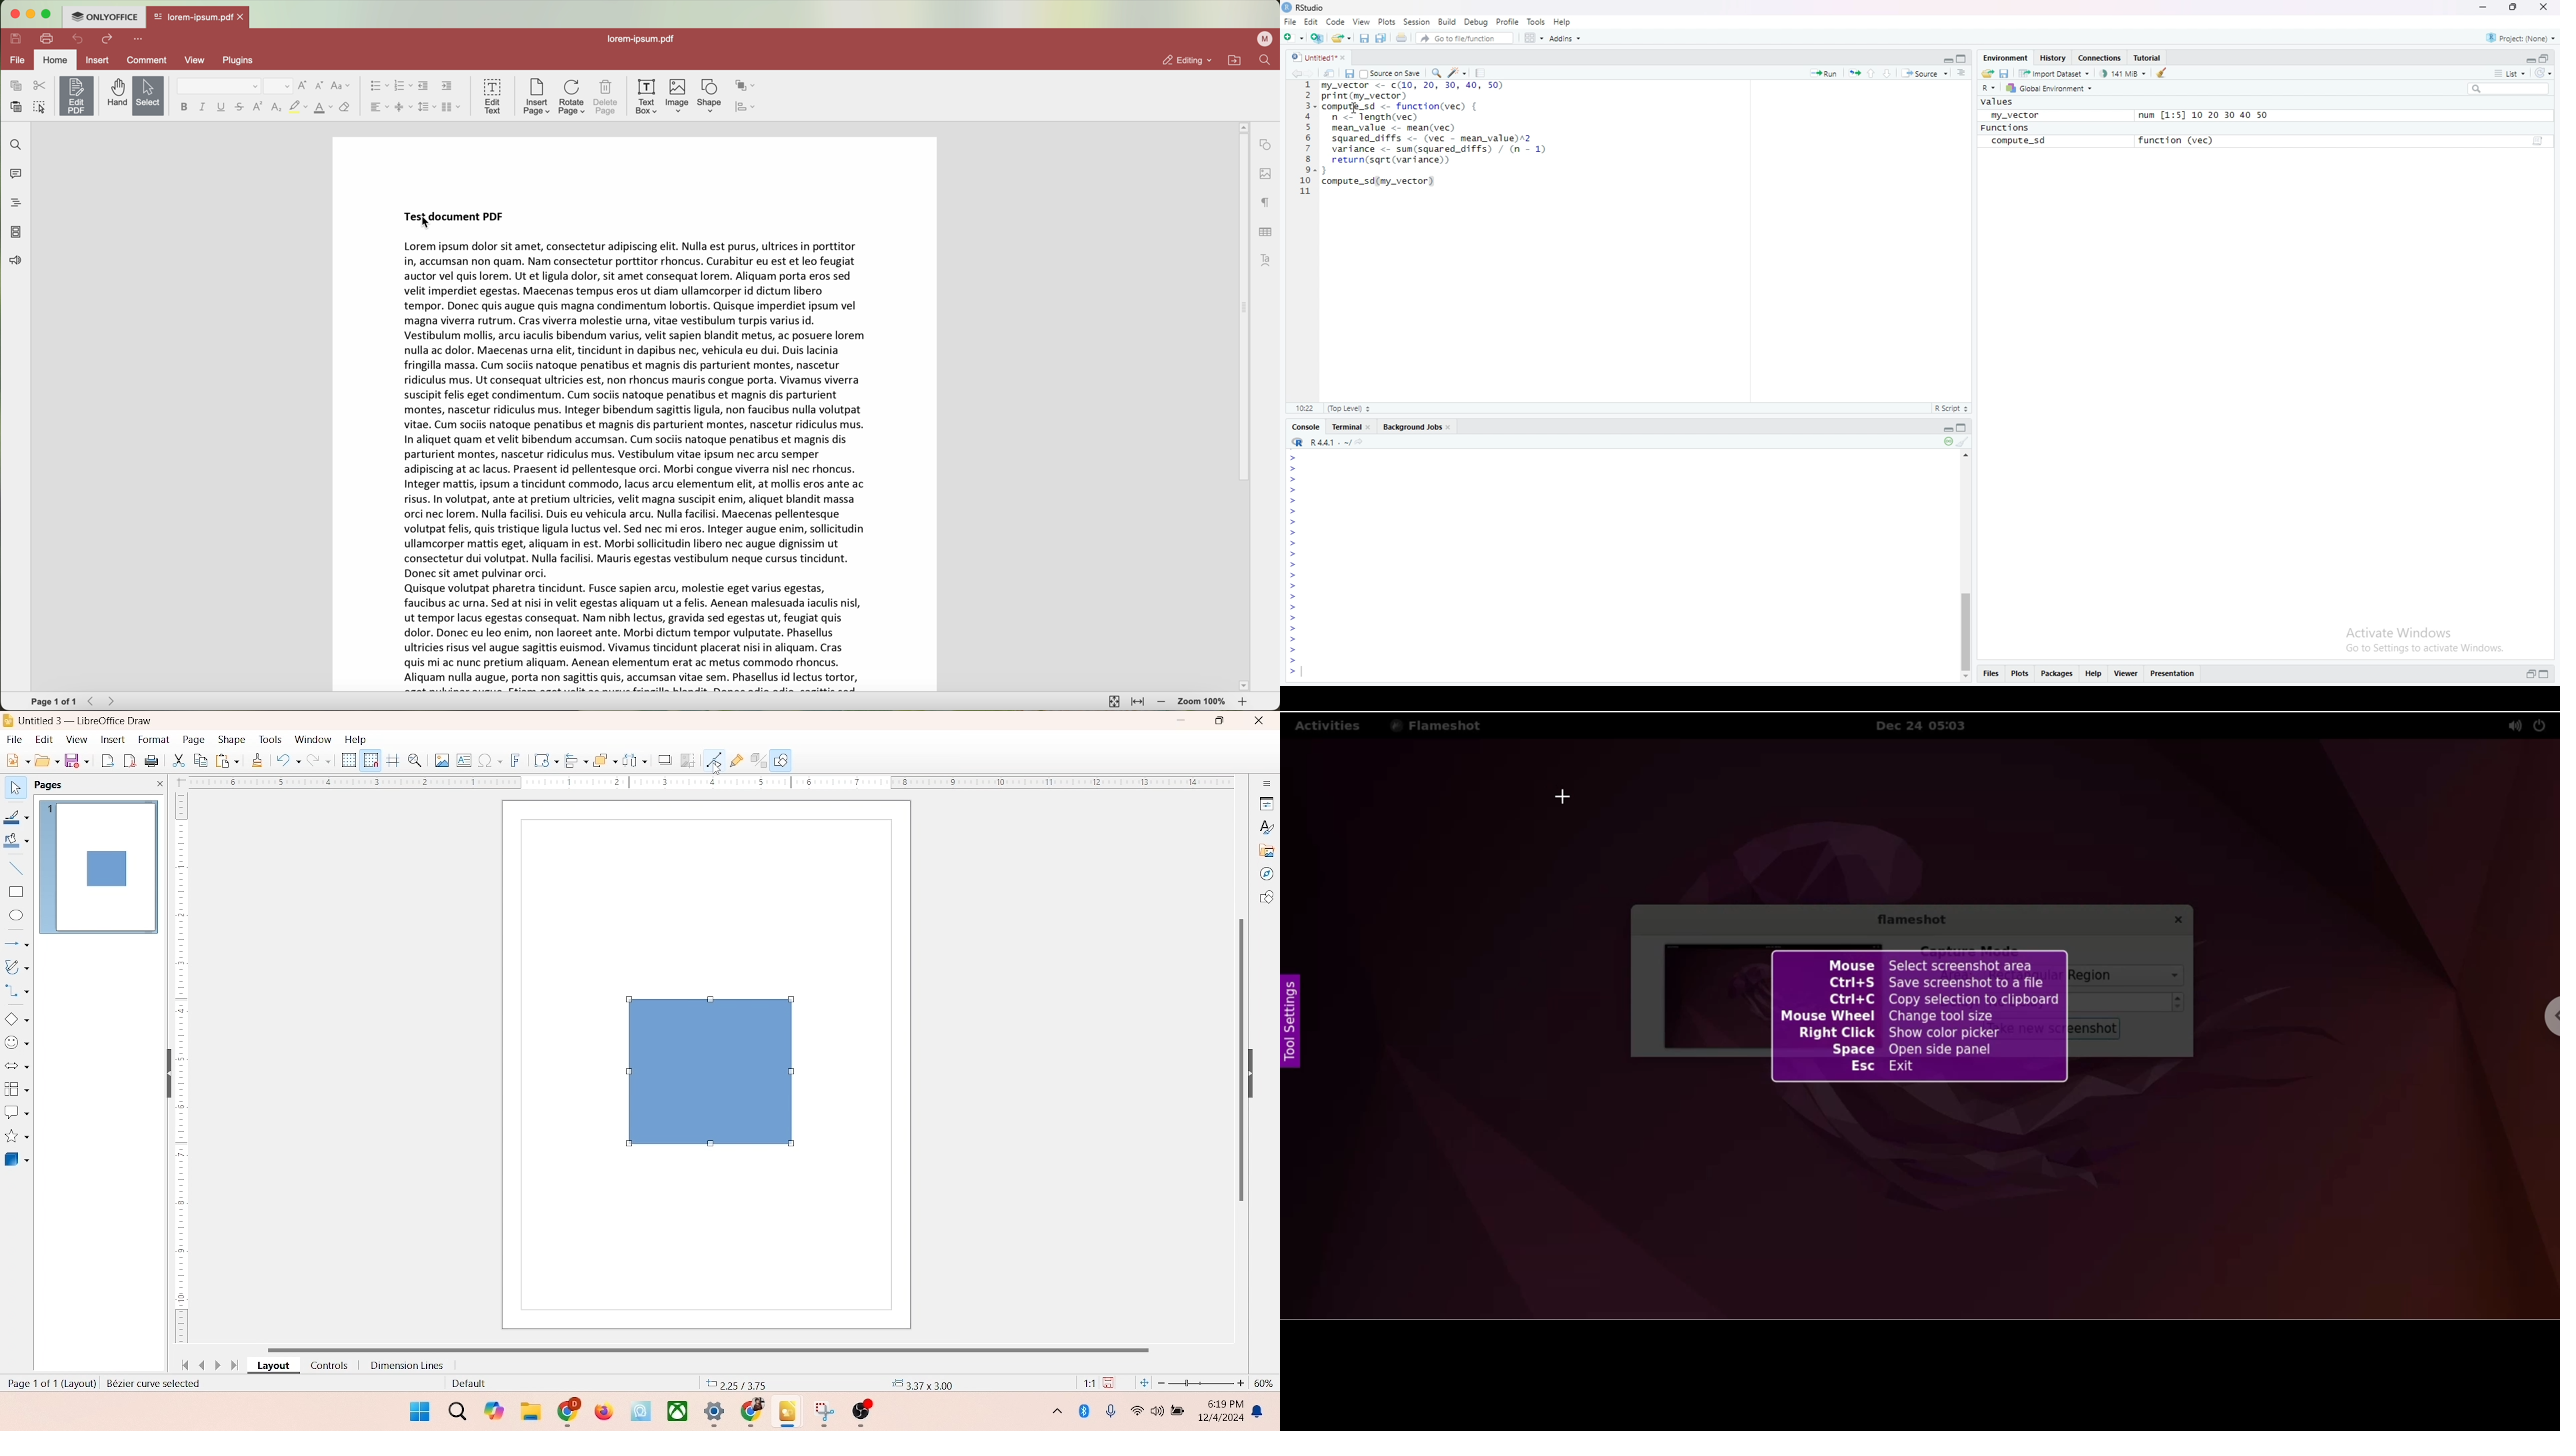 The height and width of the screenshot is (1456, 2576). Describe the element at coordinates (1964, 429) in the screenshot. I see `Maximize/Restore` at that location.